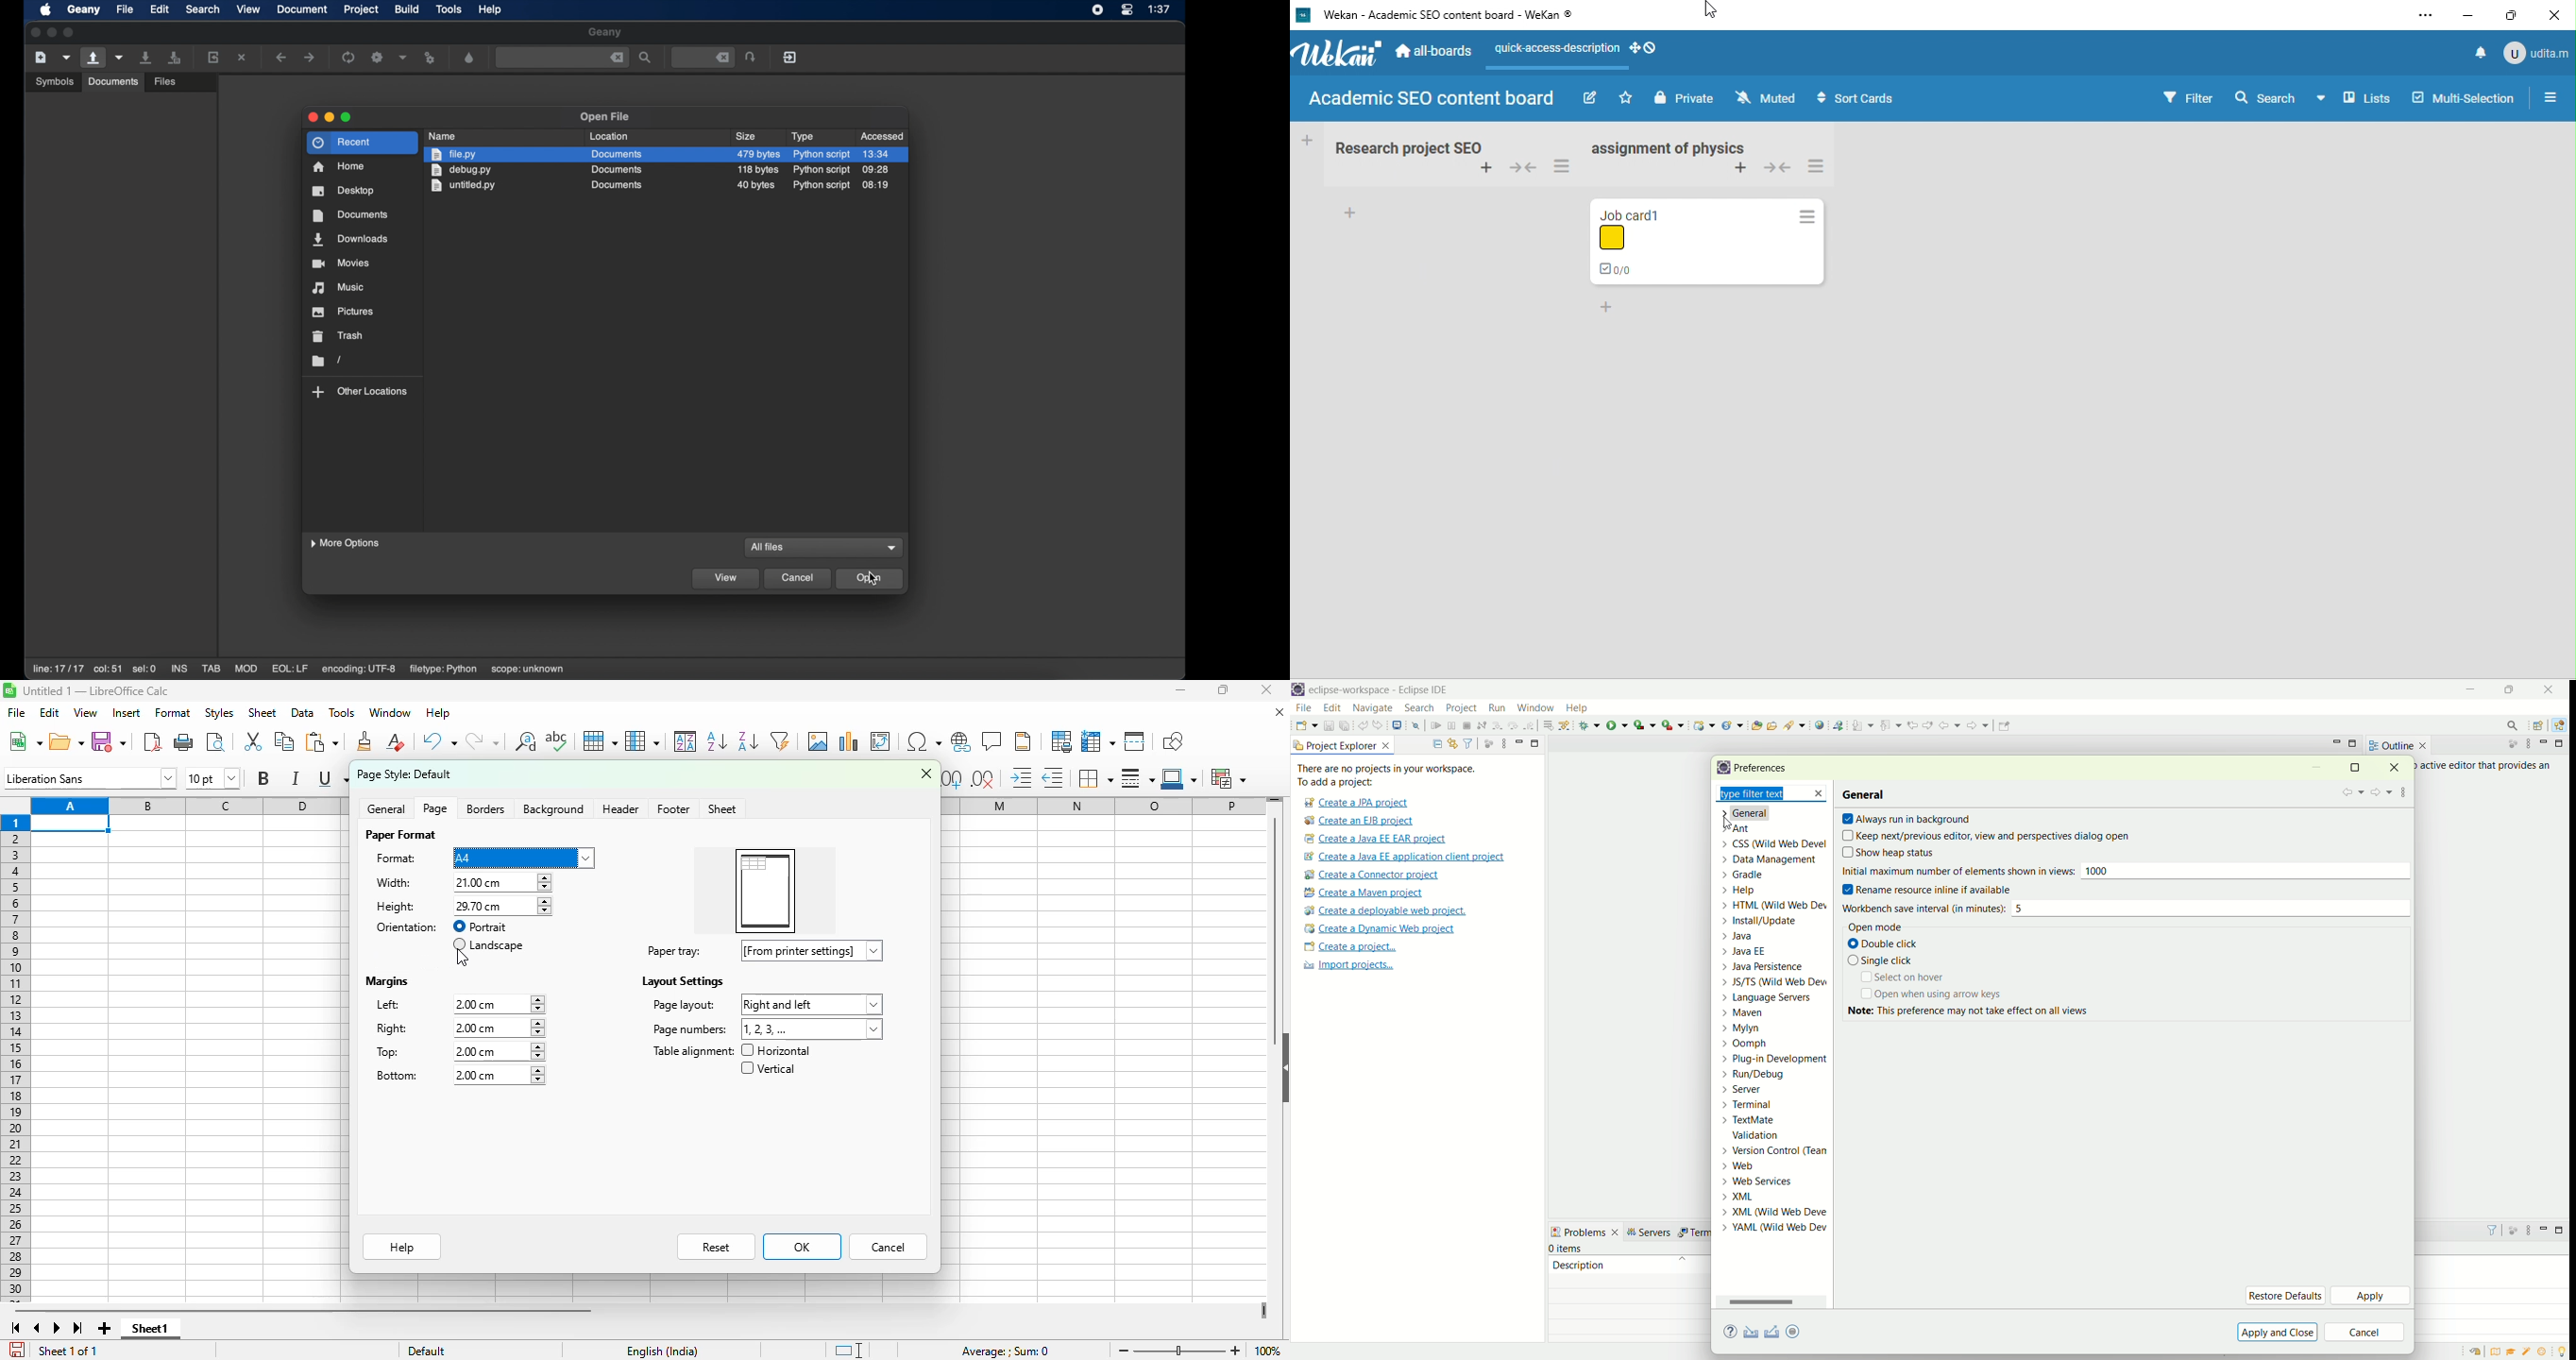 The image size is (2576, 1372). Describe the element at coordinates (1468, 743) in the screenshot. I see `filter` at that location.